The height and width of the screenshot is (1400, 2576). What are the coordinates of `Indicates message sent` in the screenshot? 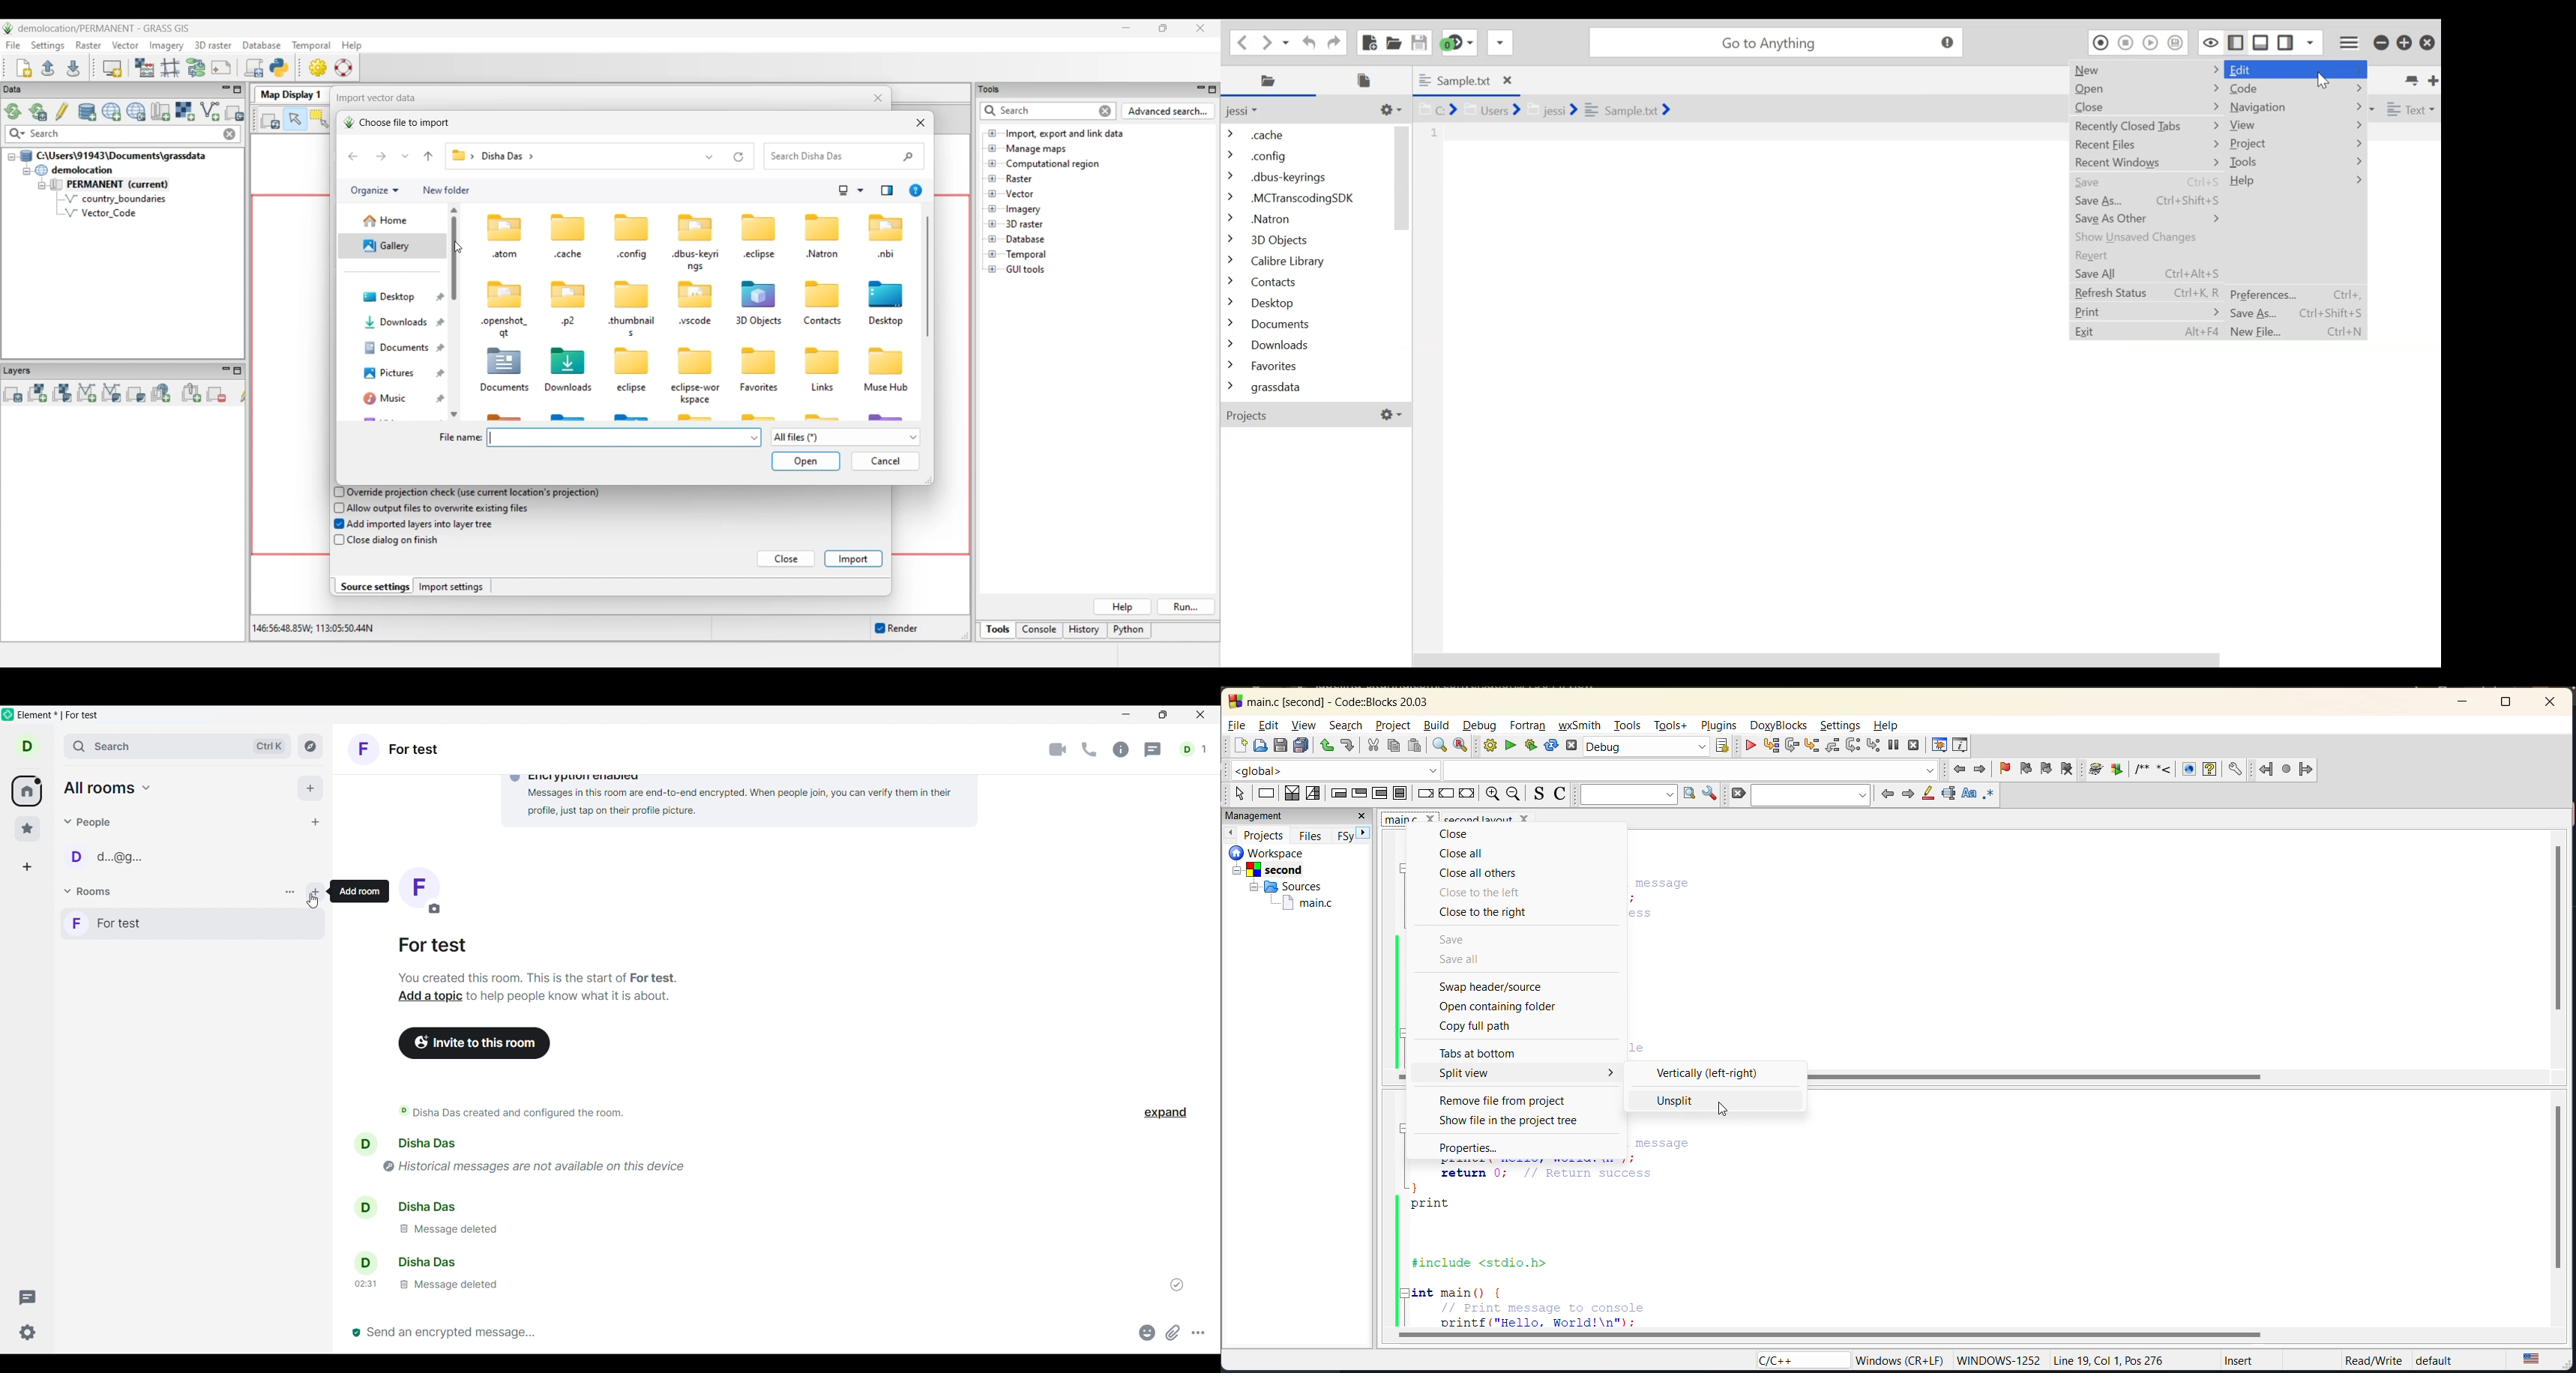 It's located at (1177, 1284).